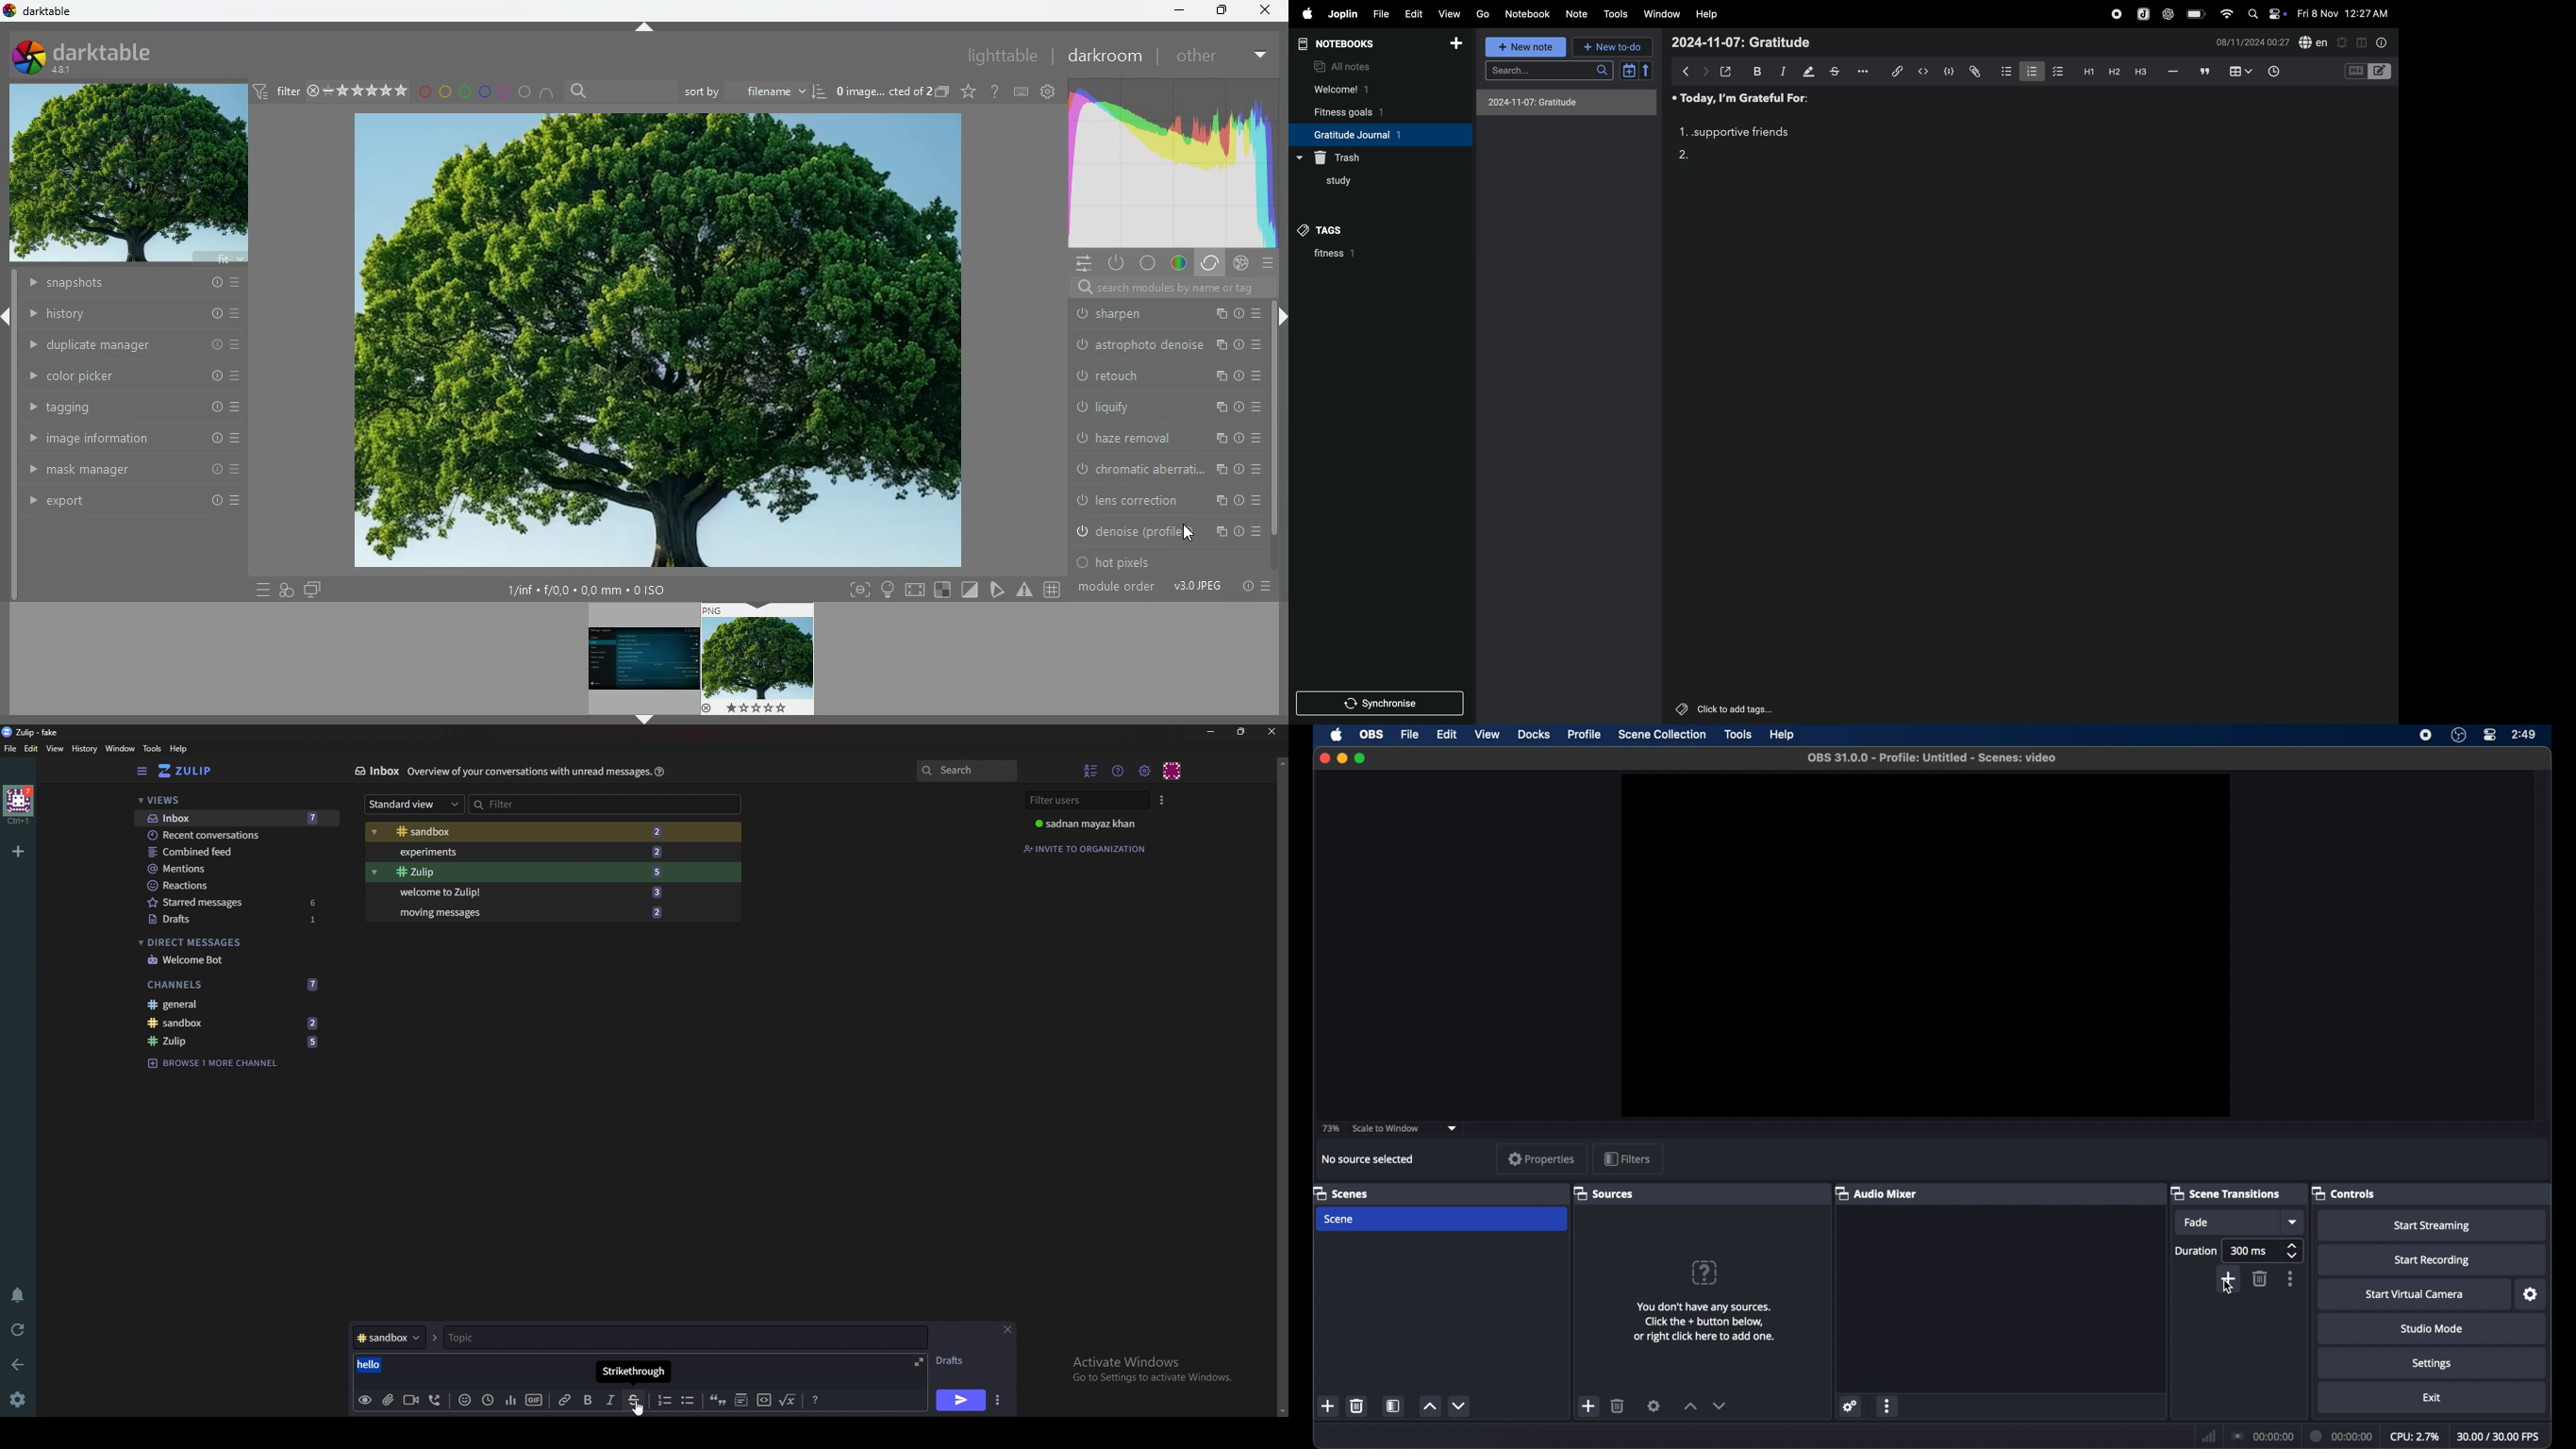 This screenshot has height=1456, width=2576. I want to click on create alert, so click(2343, 44).